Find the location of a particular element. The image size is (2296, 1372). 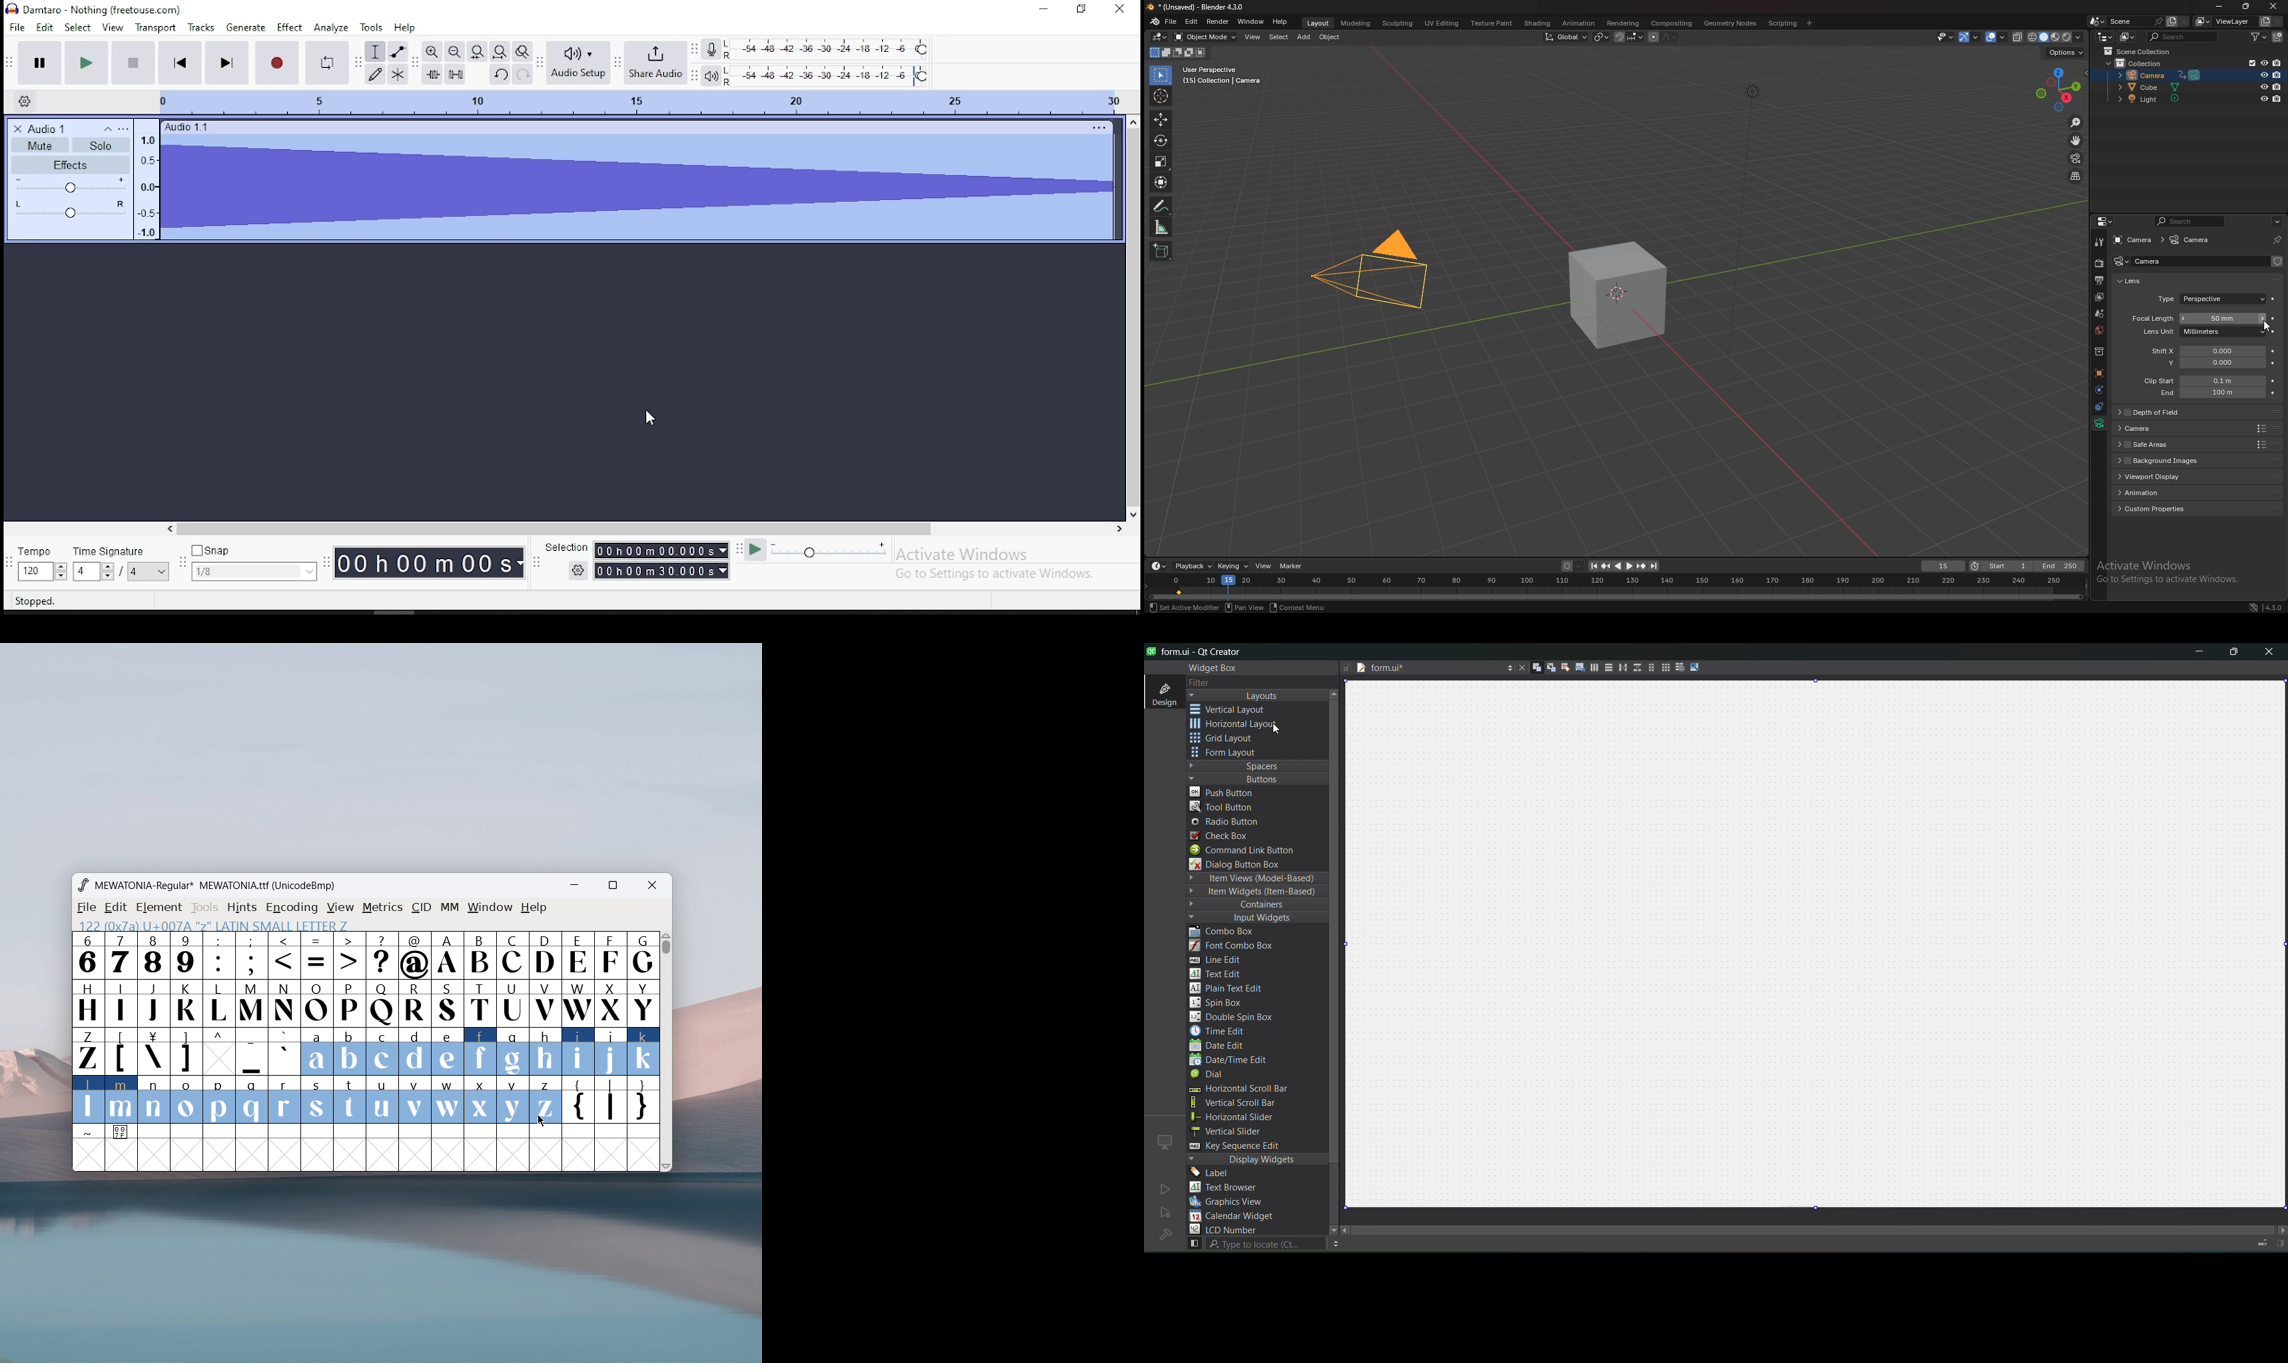

key sequence edit is located at coordinates (1243, 1146).